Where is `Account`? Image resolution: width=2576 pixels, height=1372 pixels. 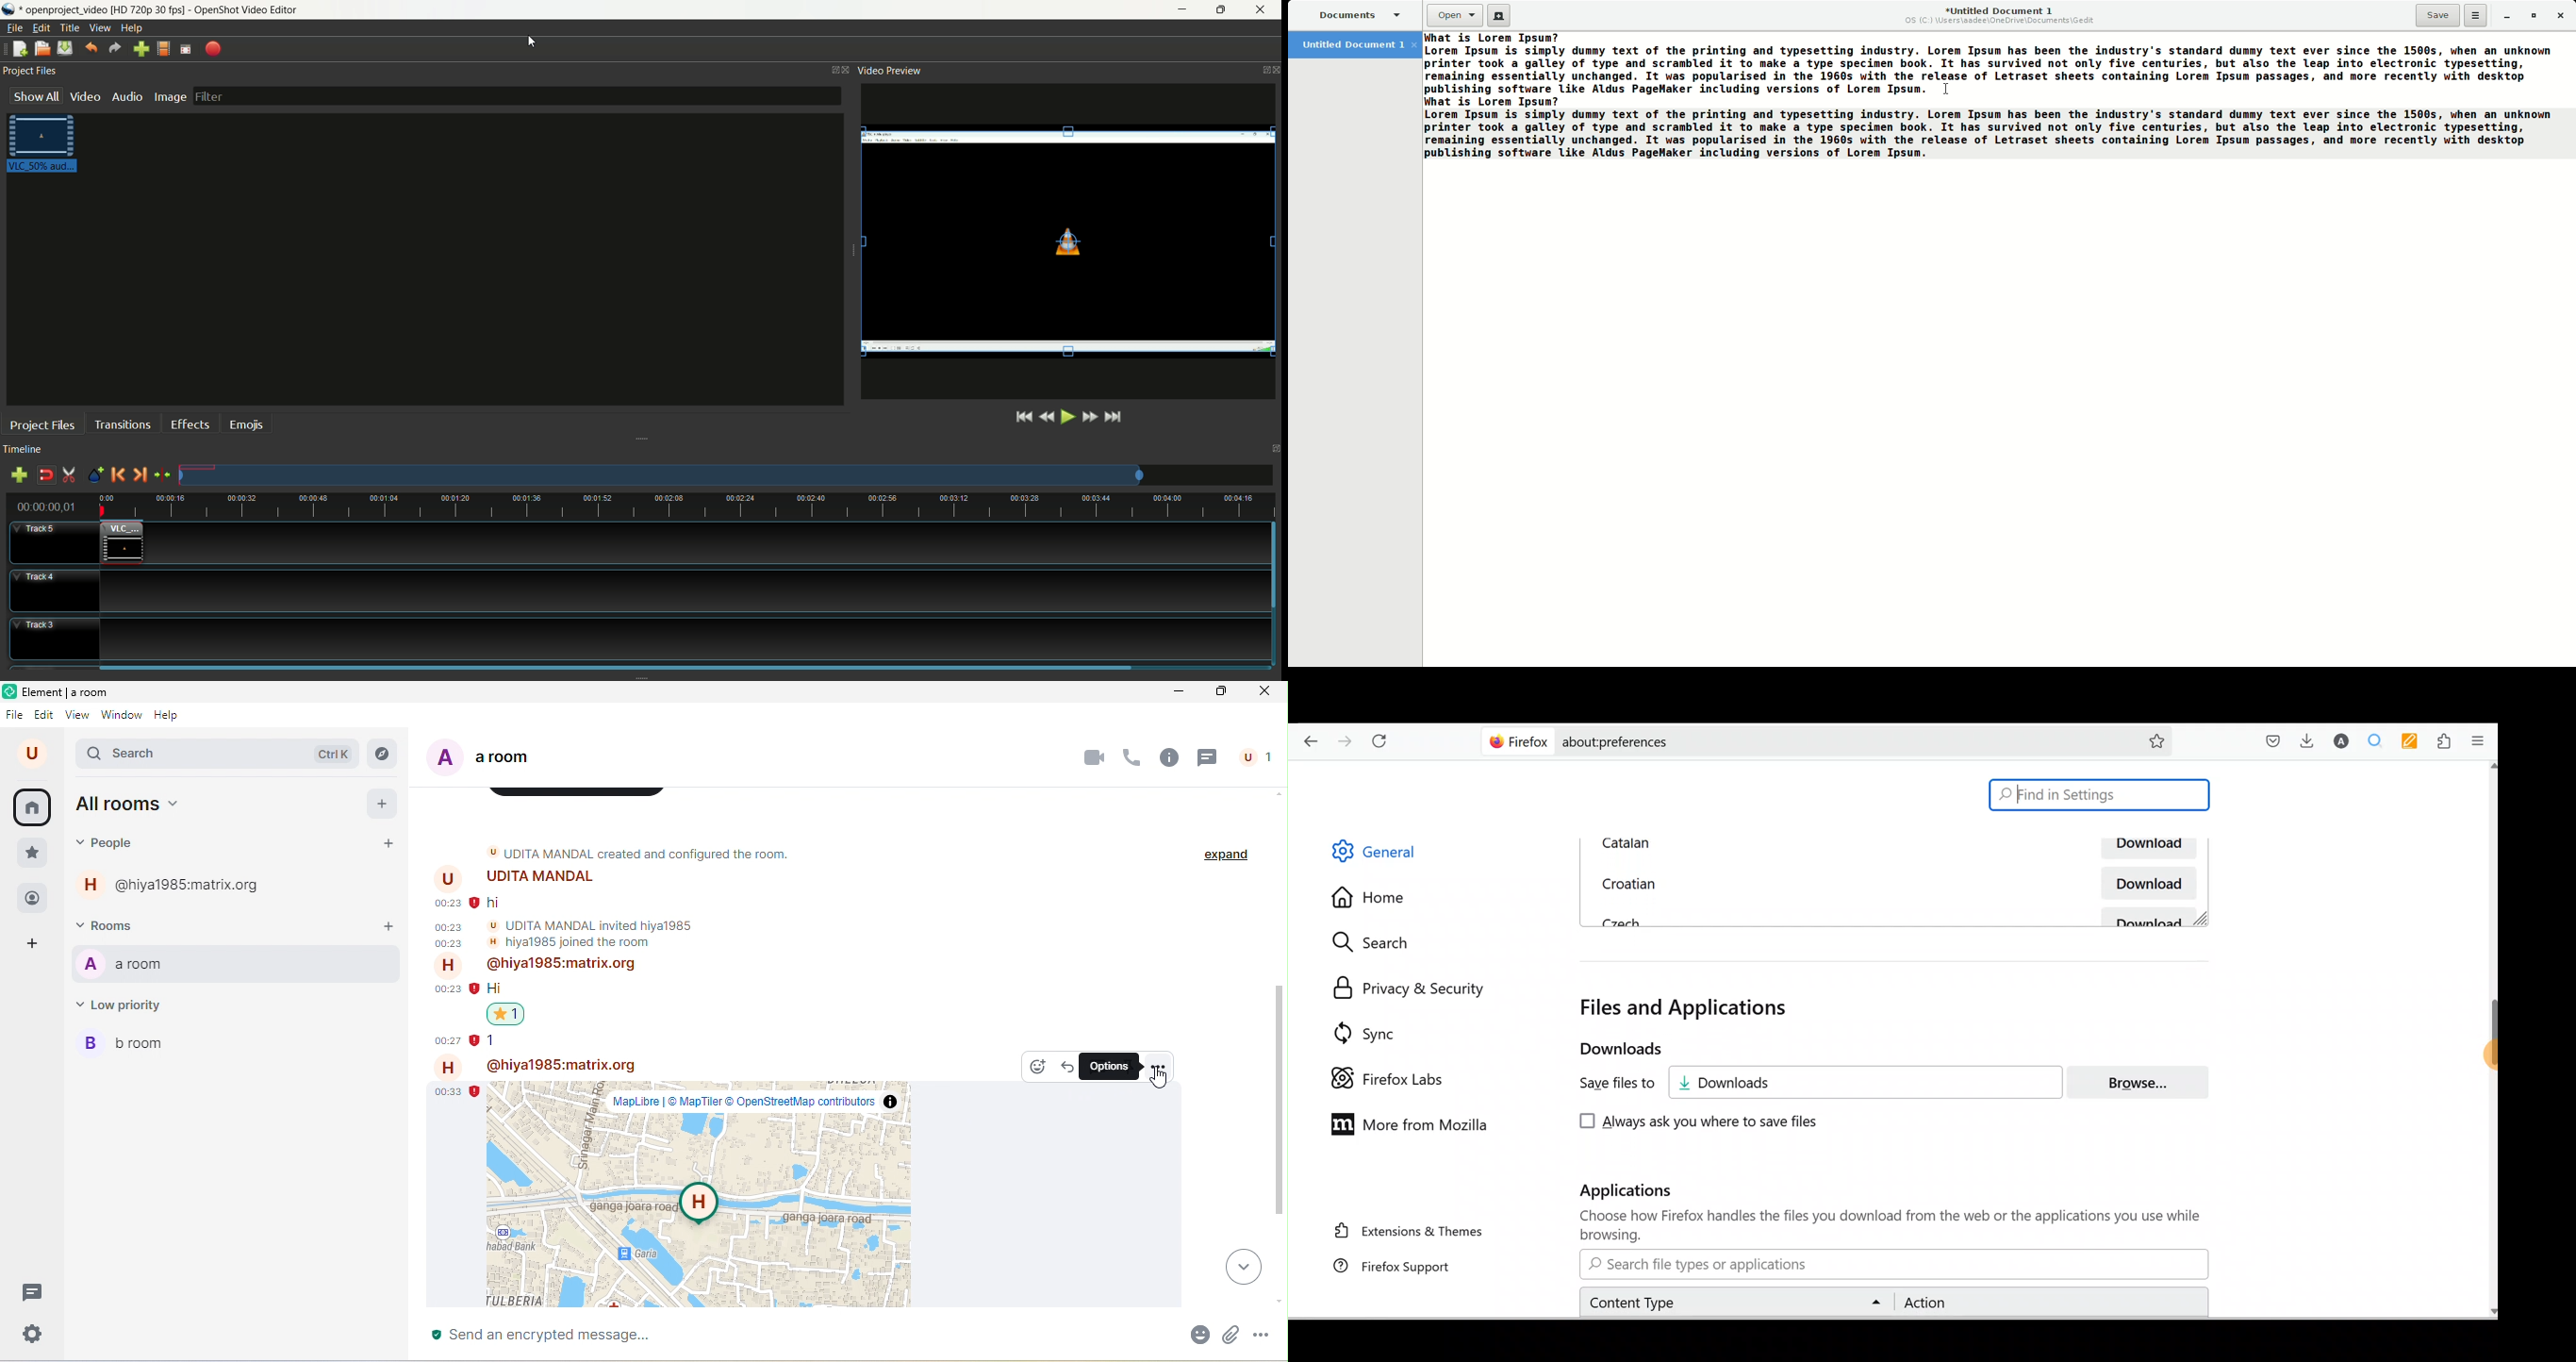
Account is located at coordinates (2343, 742).